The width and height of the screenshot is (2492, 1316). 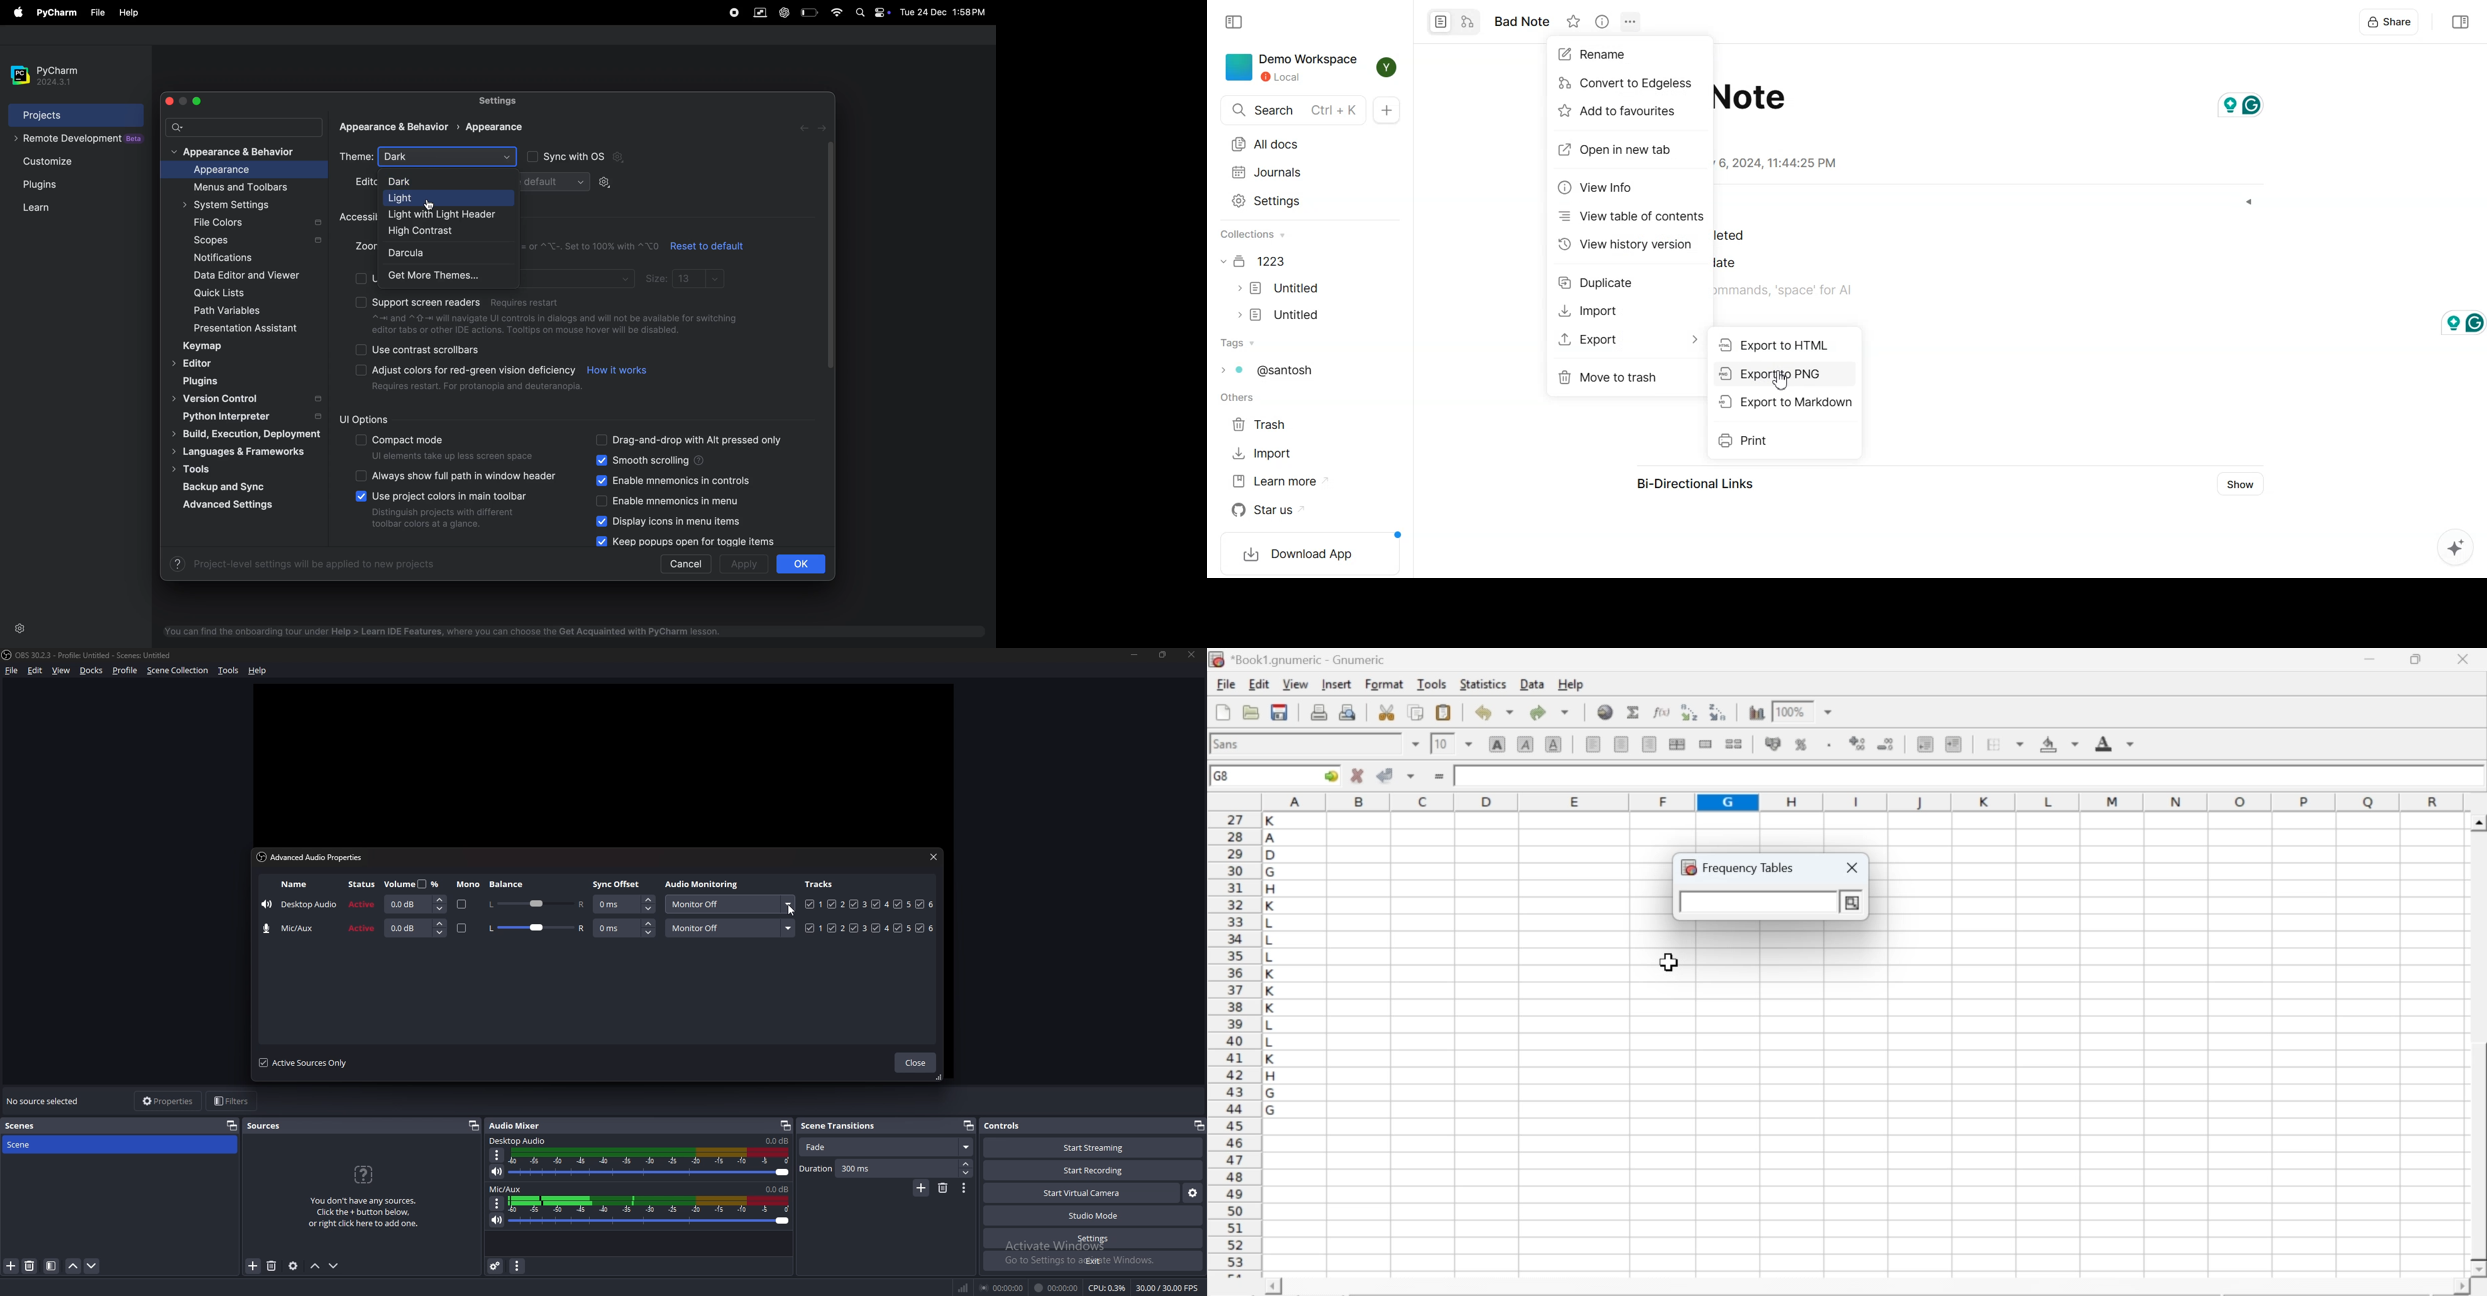 What do you see at coordinates (413, 904) in the screenshot?
I see `volume input` at bounding box center [413, 904].